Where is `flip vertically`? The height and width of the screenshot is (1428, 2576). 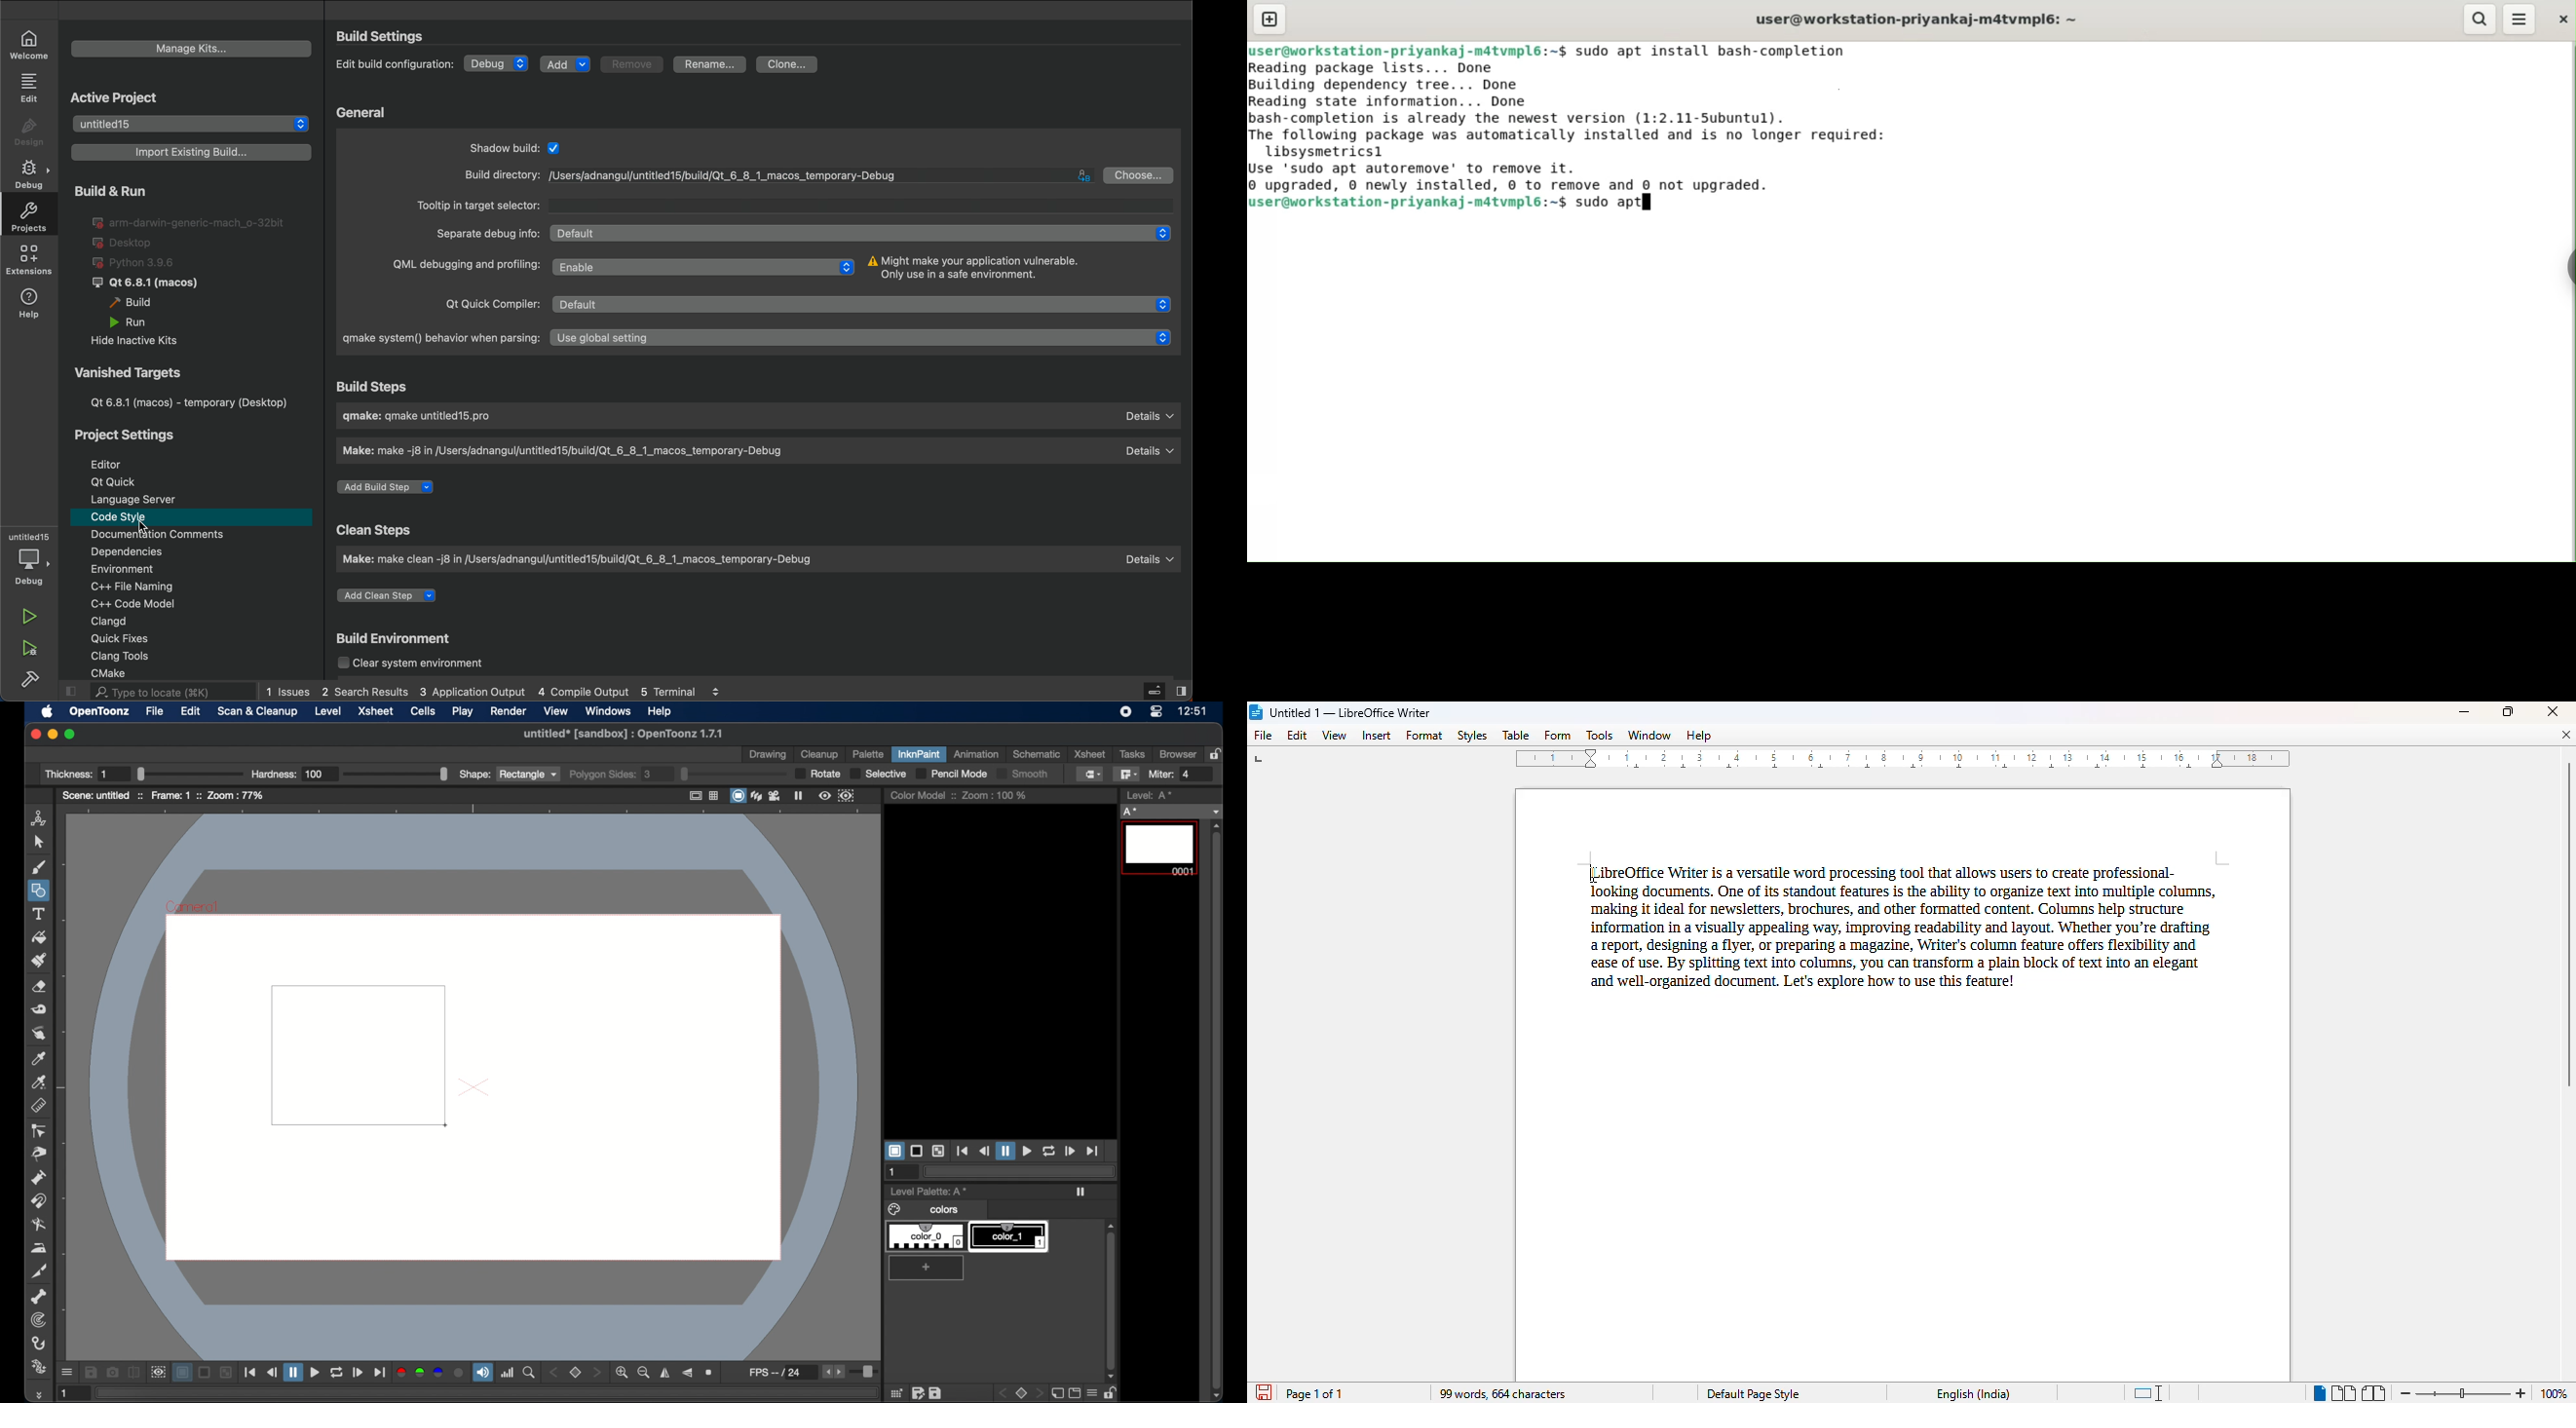 flip vertically is located at coordinates (687, 1373).